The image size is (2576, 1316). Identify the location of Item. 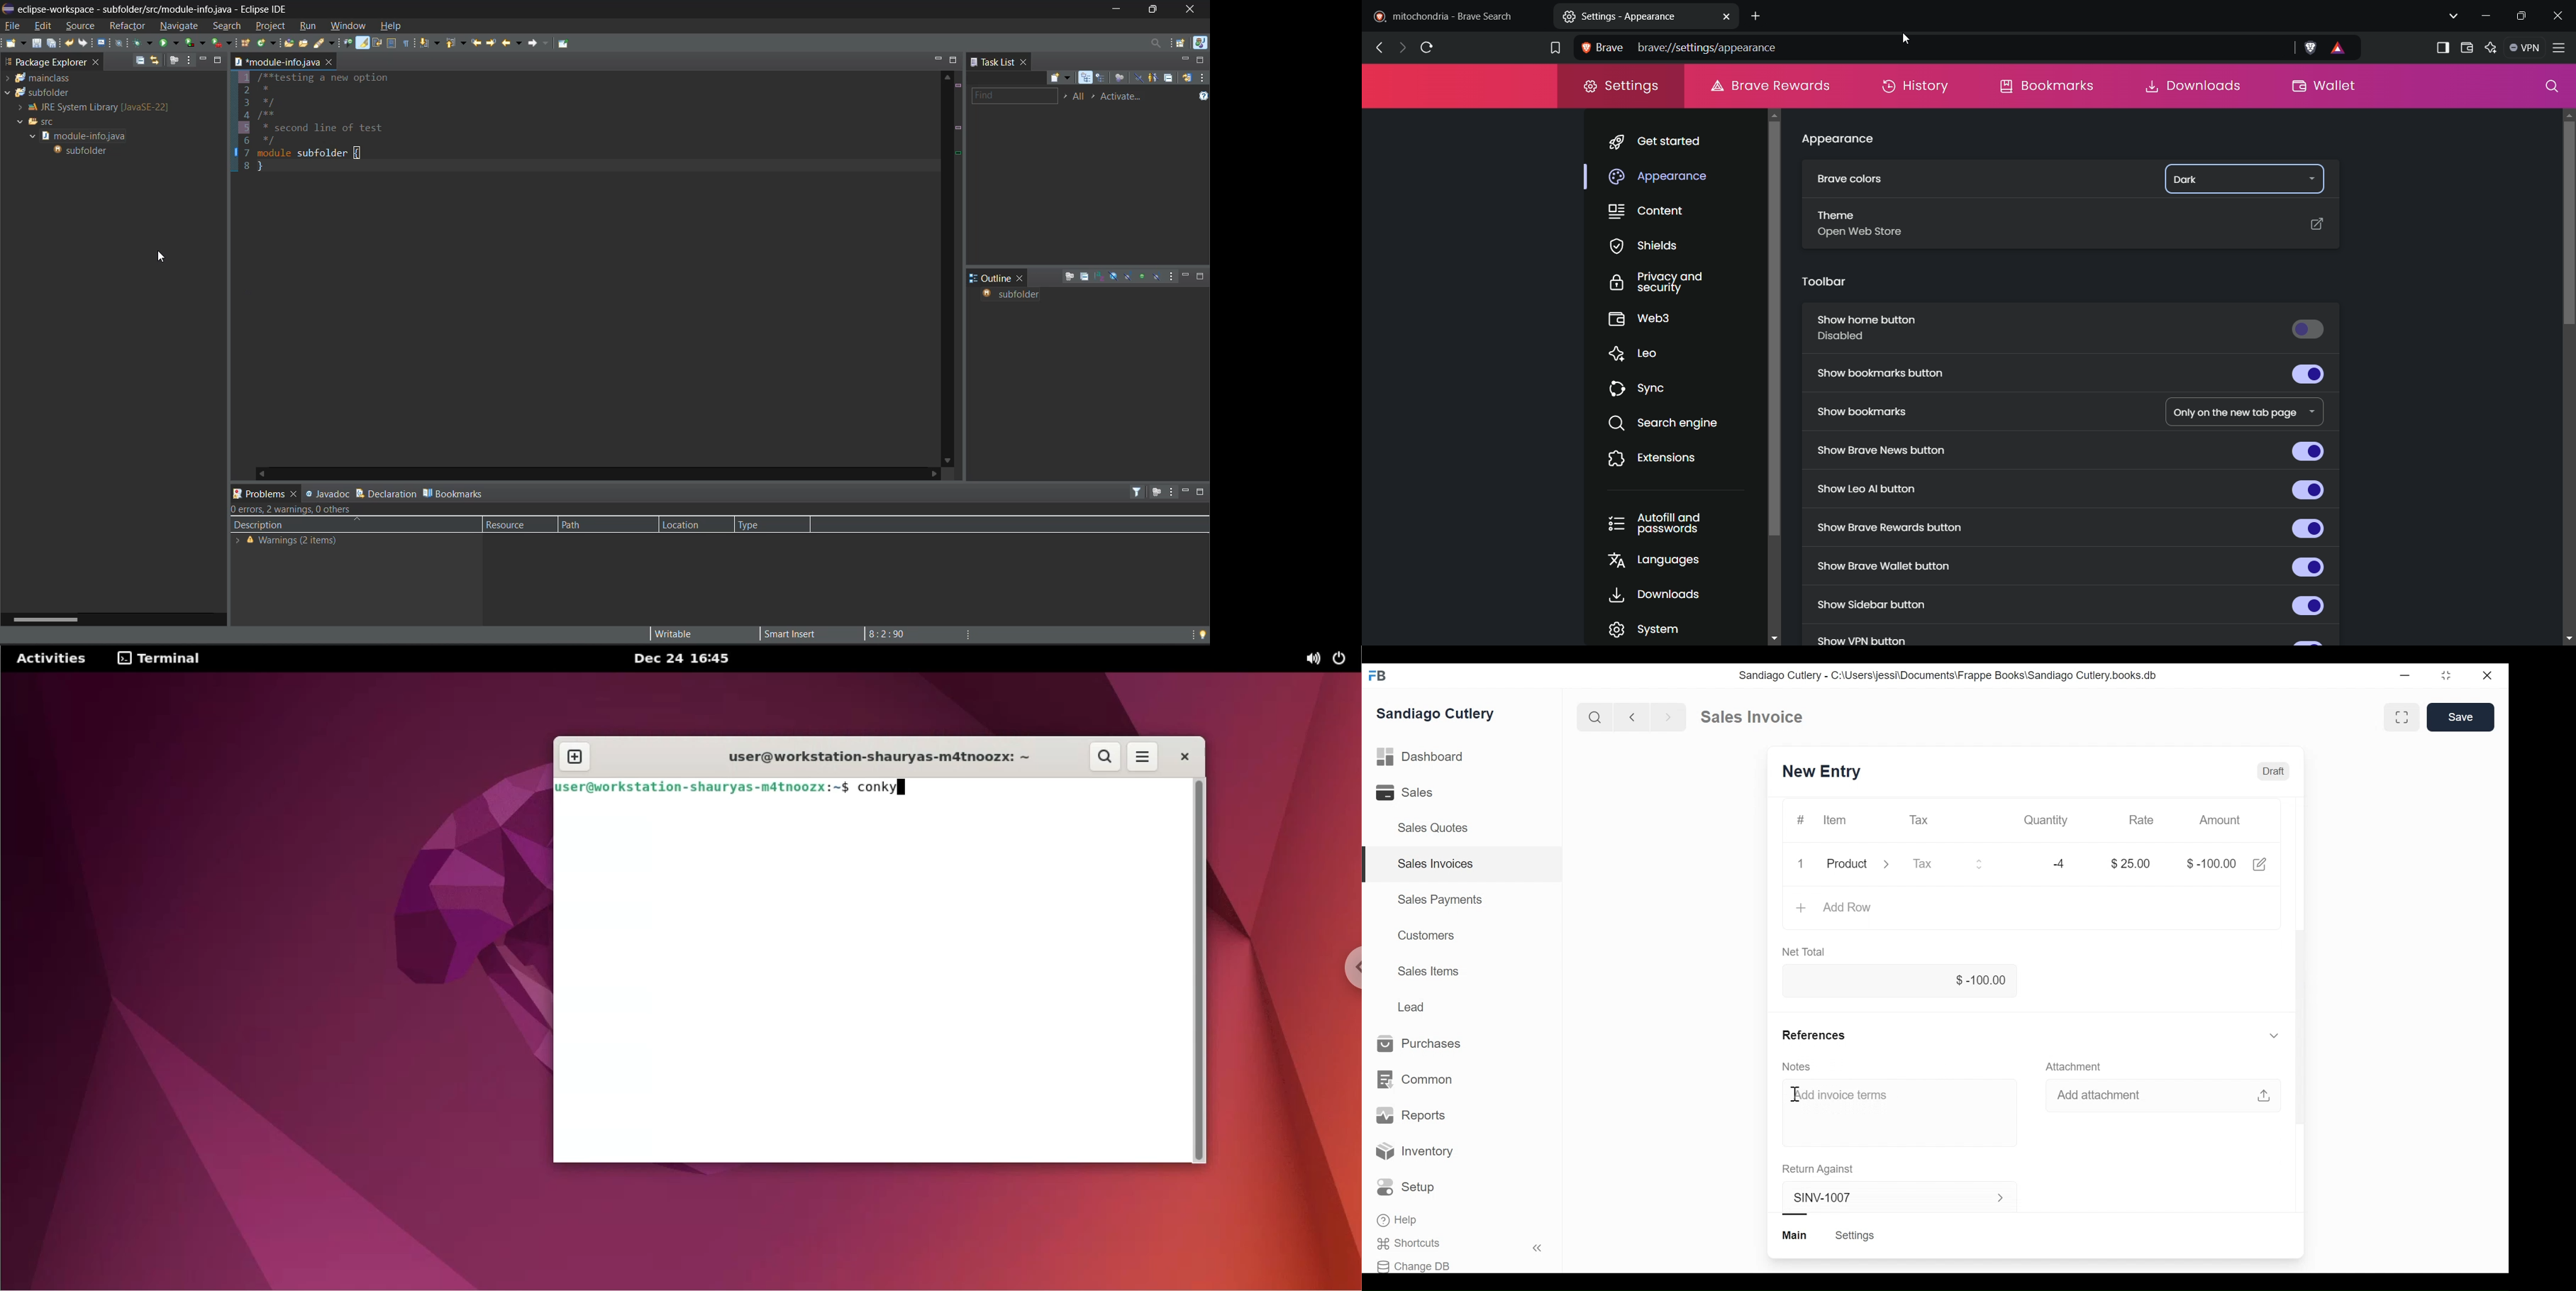
(1836, 820).